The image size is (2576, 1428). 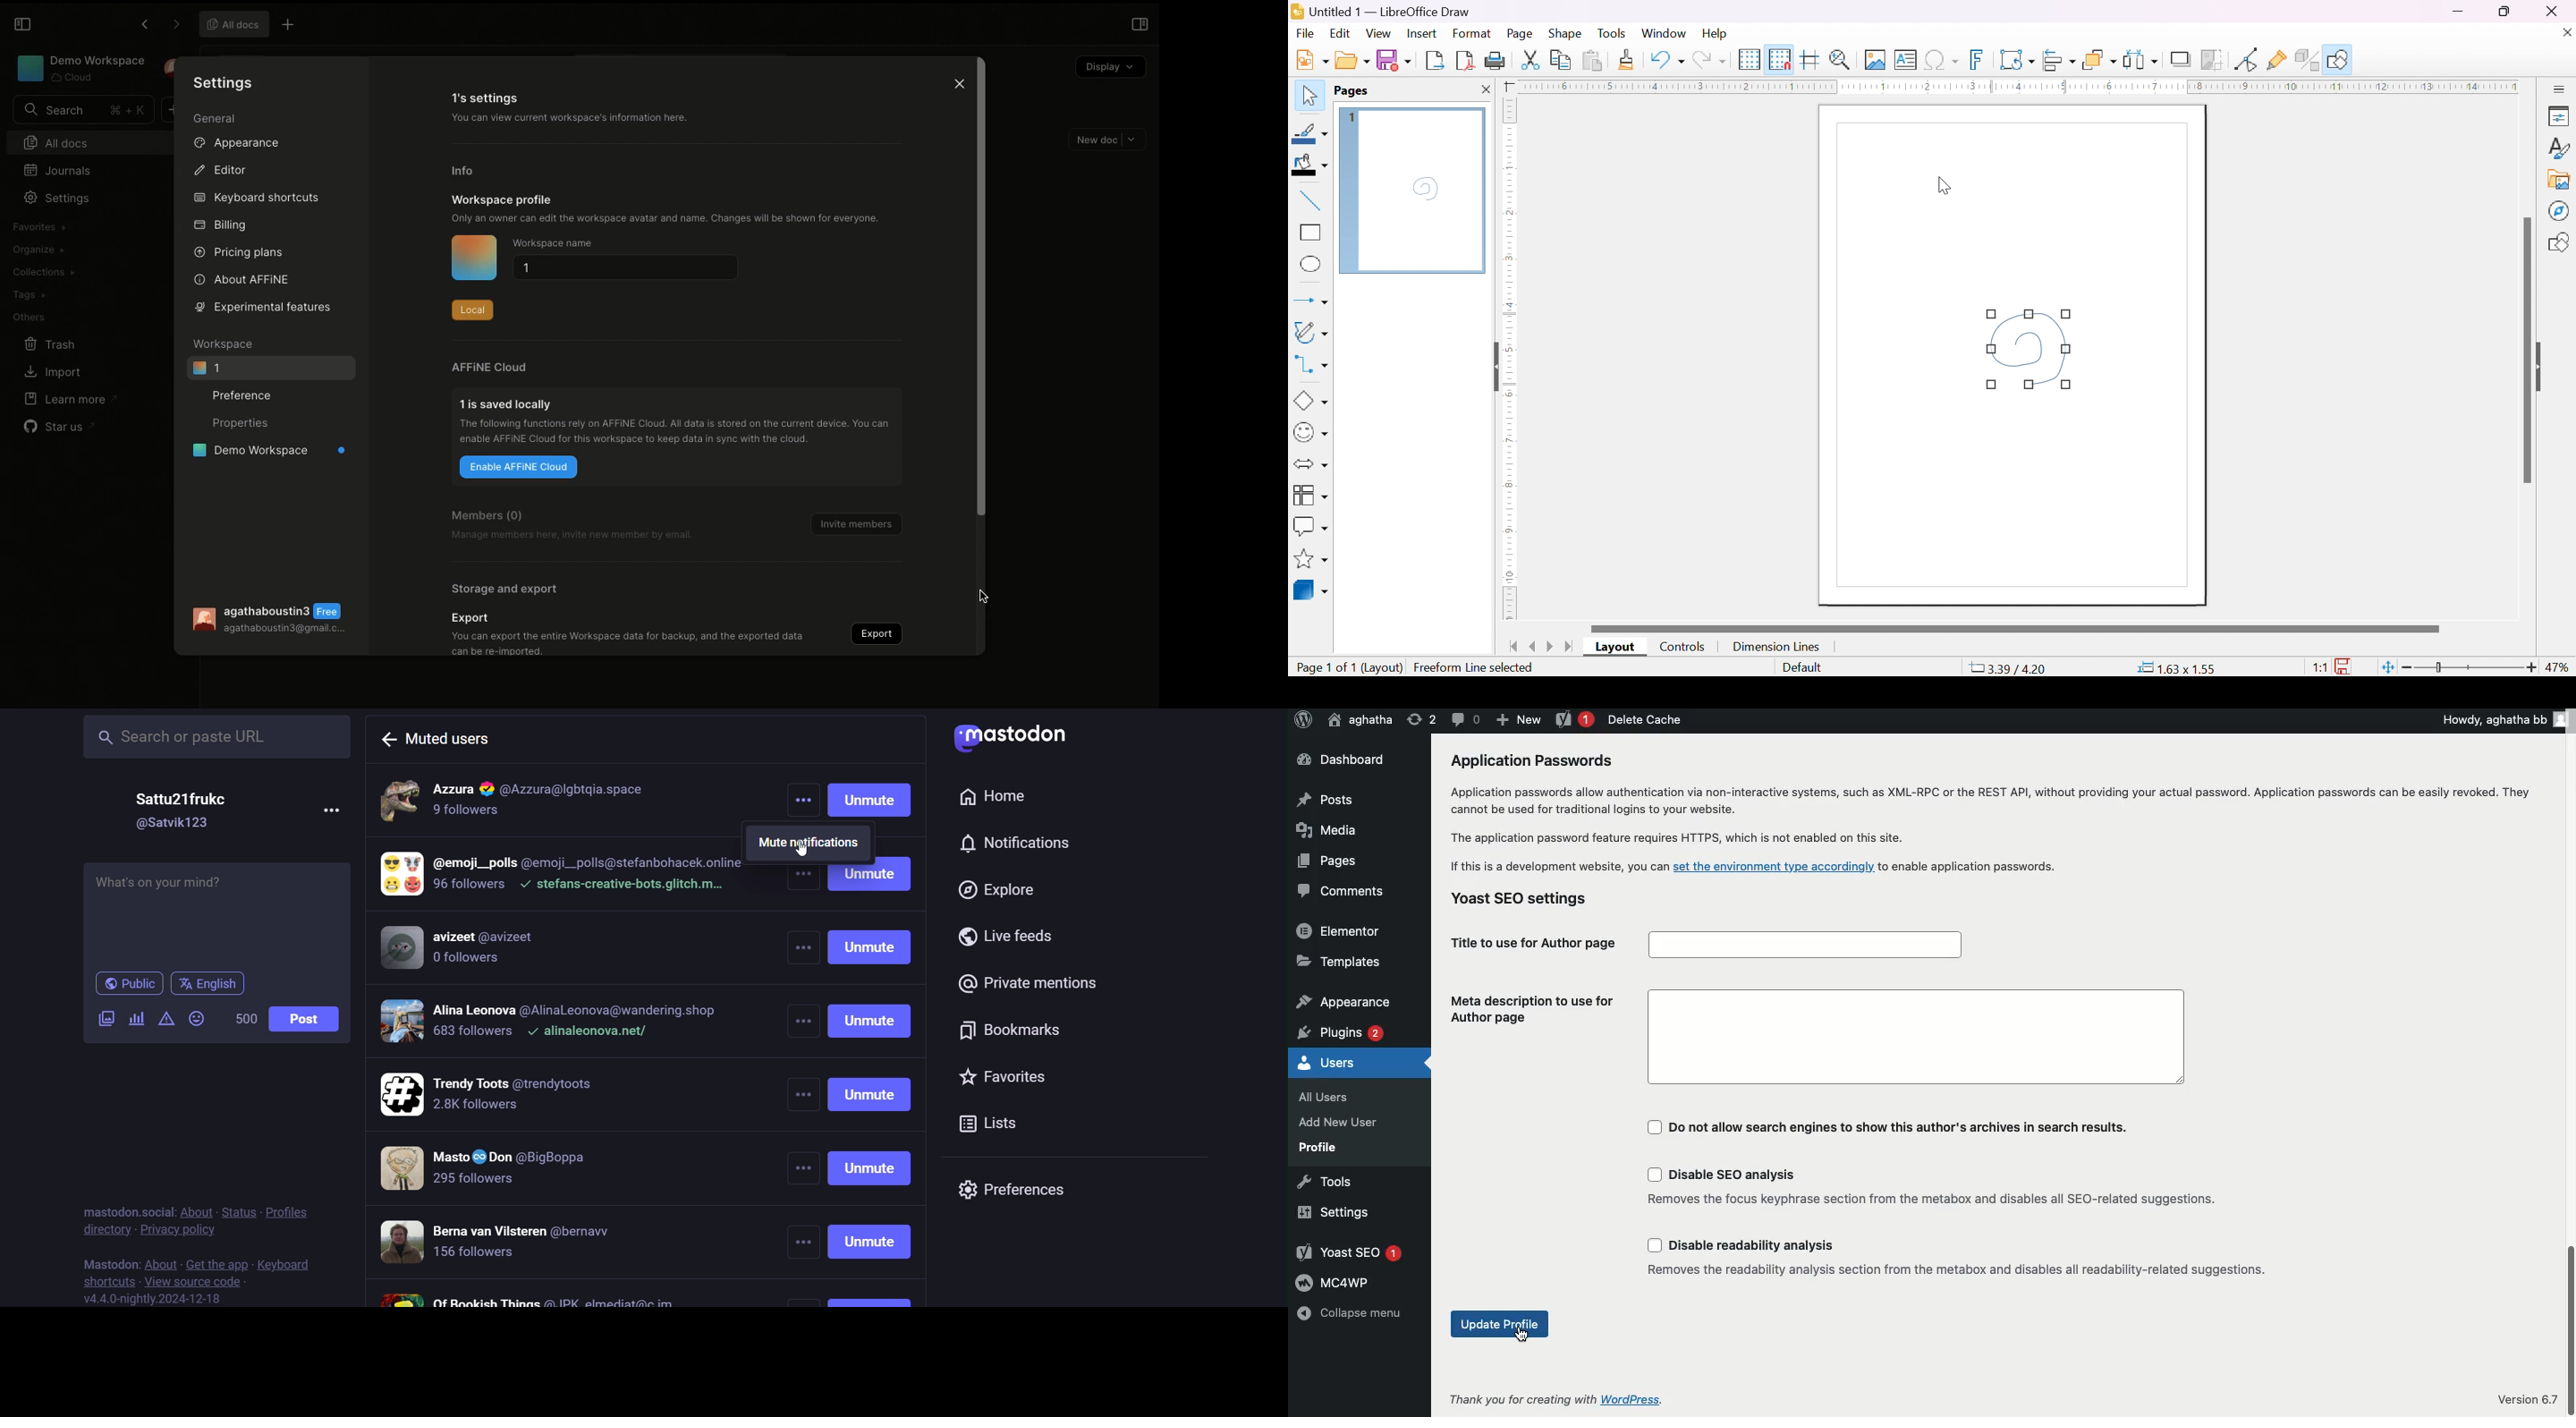 What do you see at coordinates (1336, 1122) in the screenshot?
I see `Add New User` at bounding box center [1336, 1122].